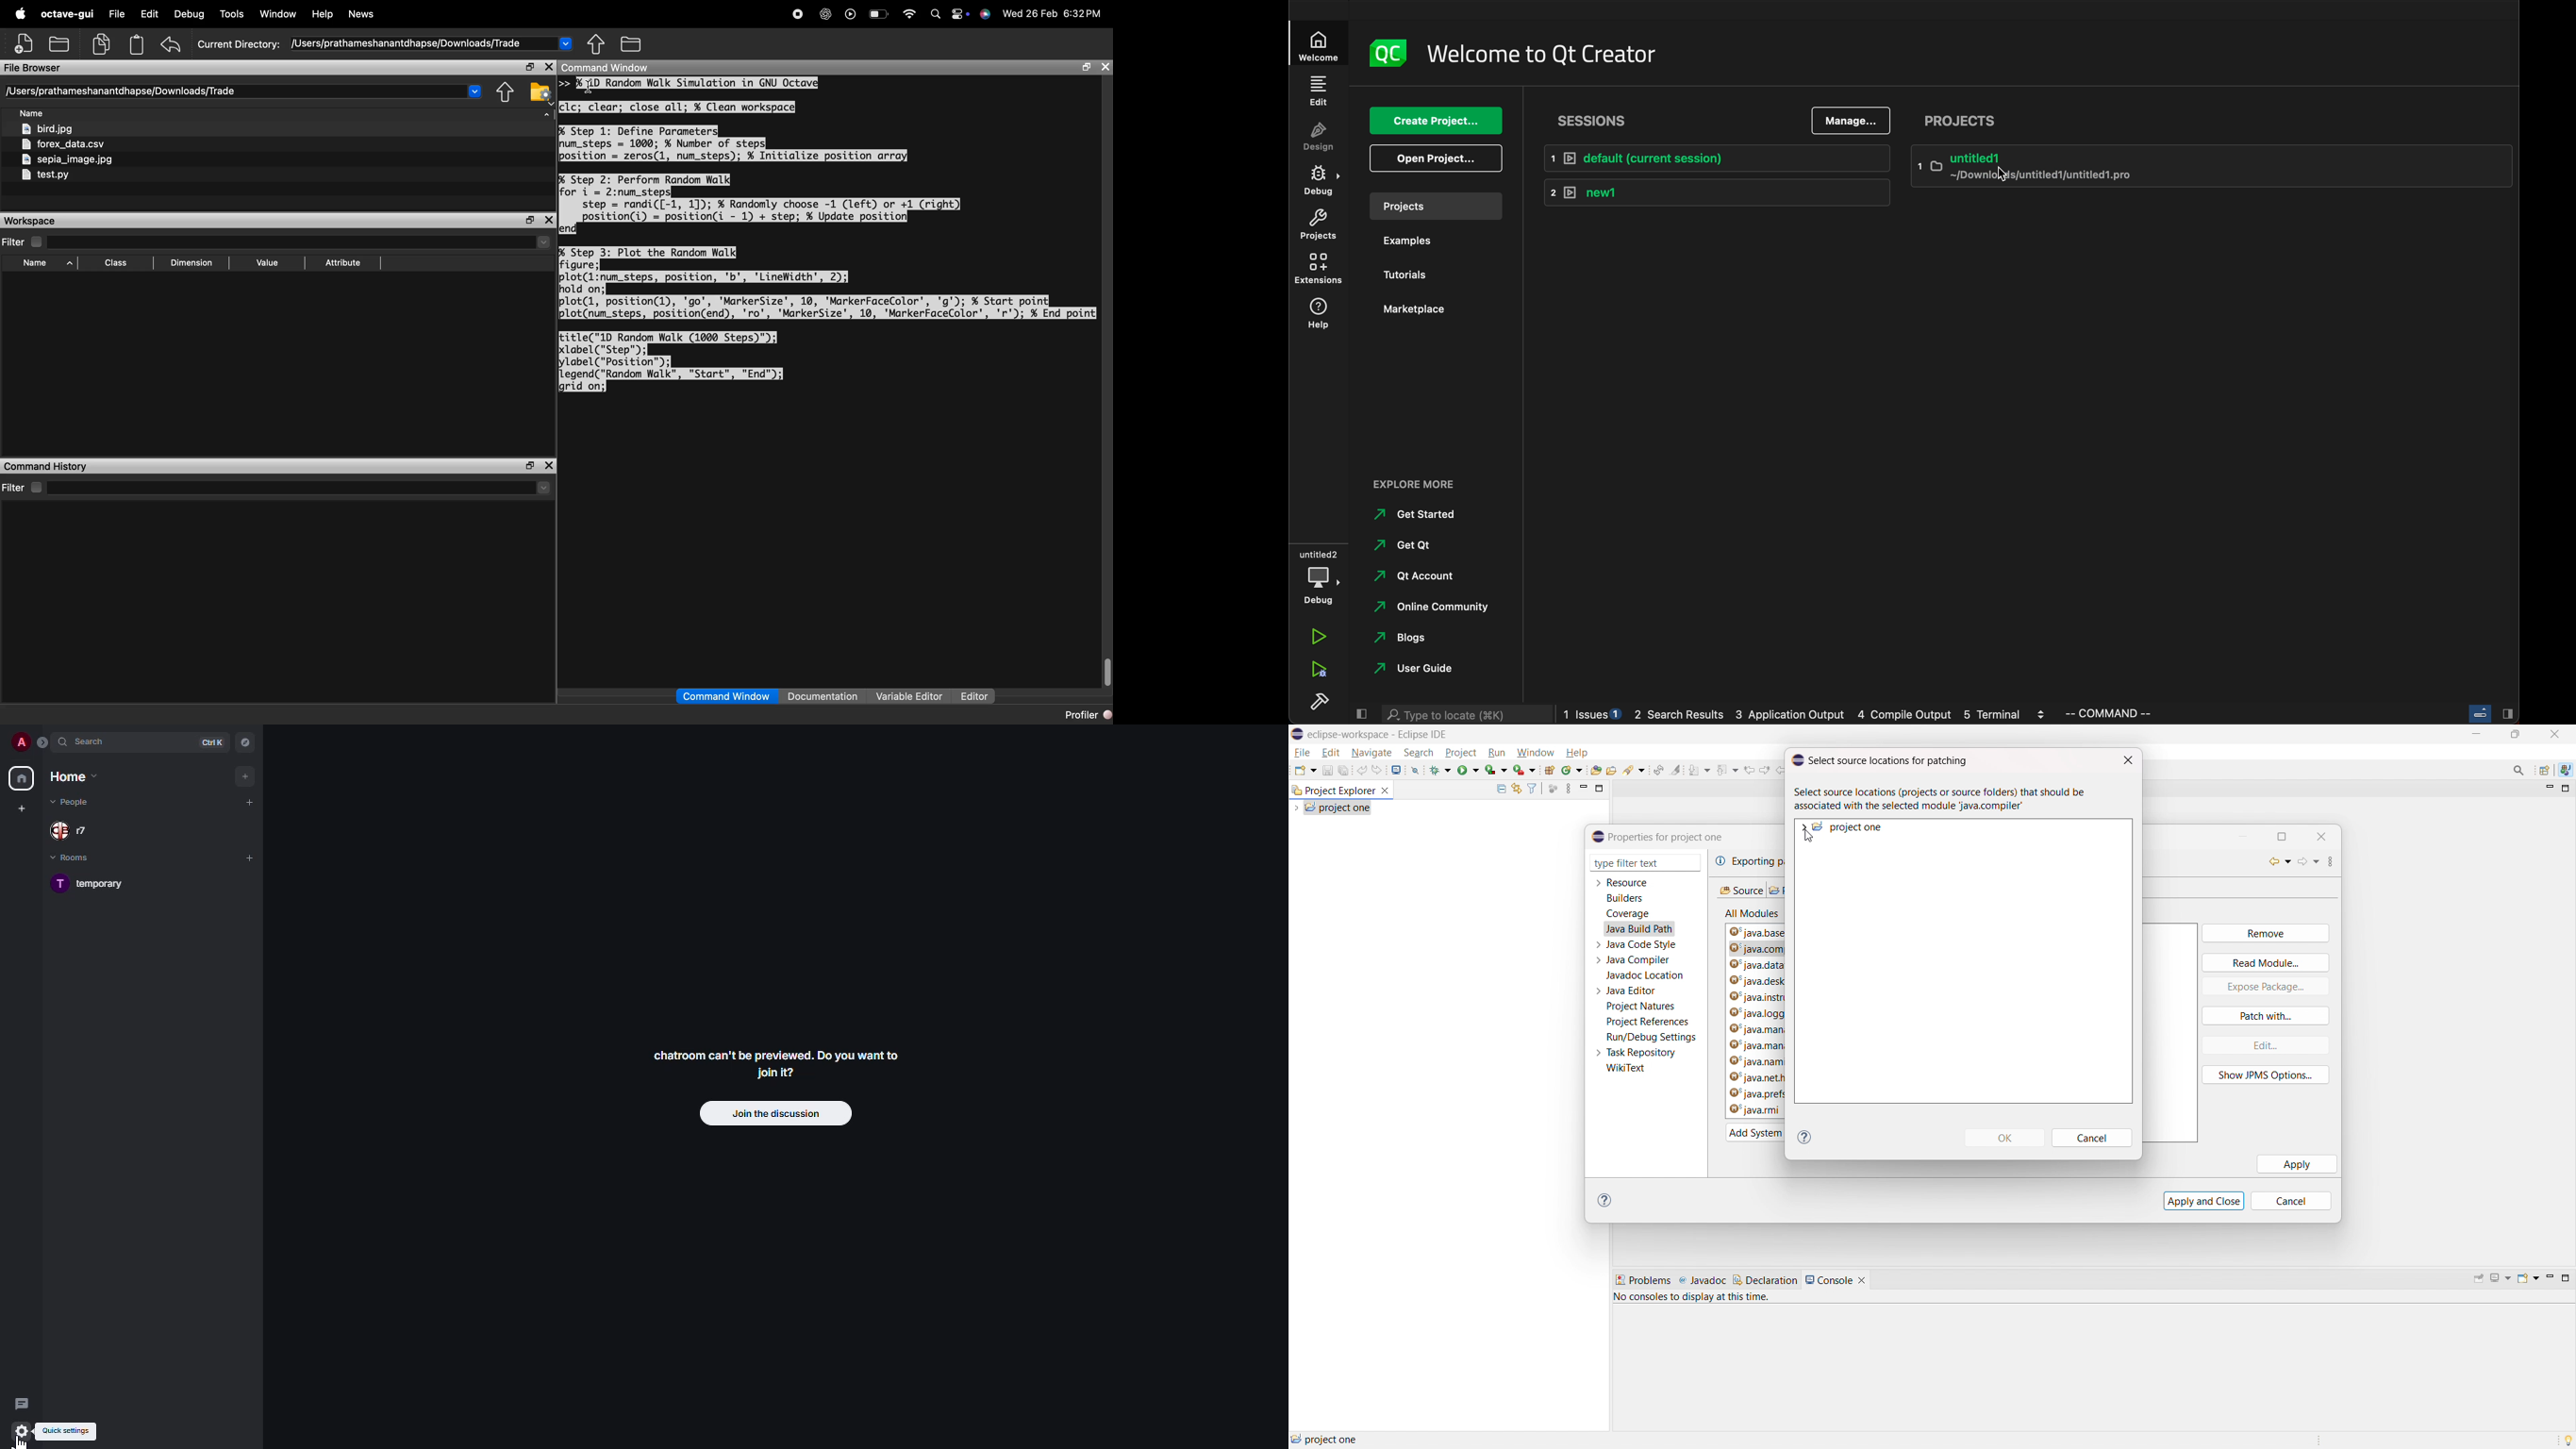  What do you see at coordinates (23, 778) in the screenshot?
I see `home` at bounding box center [23, 778].